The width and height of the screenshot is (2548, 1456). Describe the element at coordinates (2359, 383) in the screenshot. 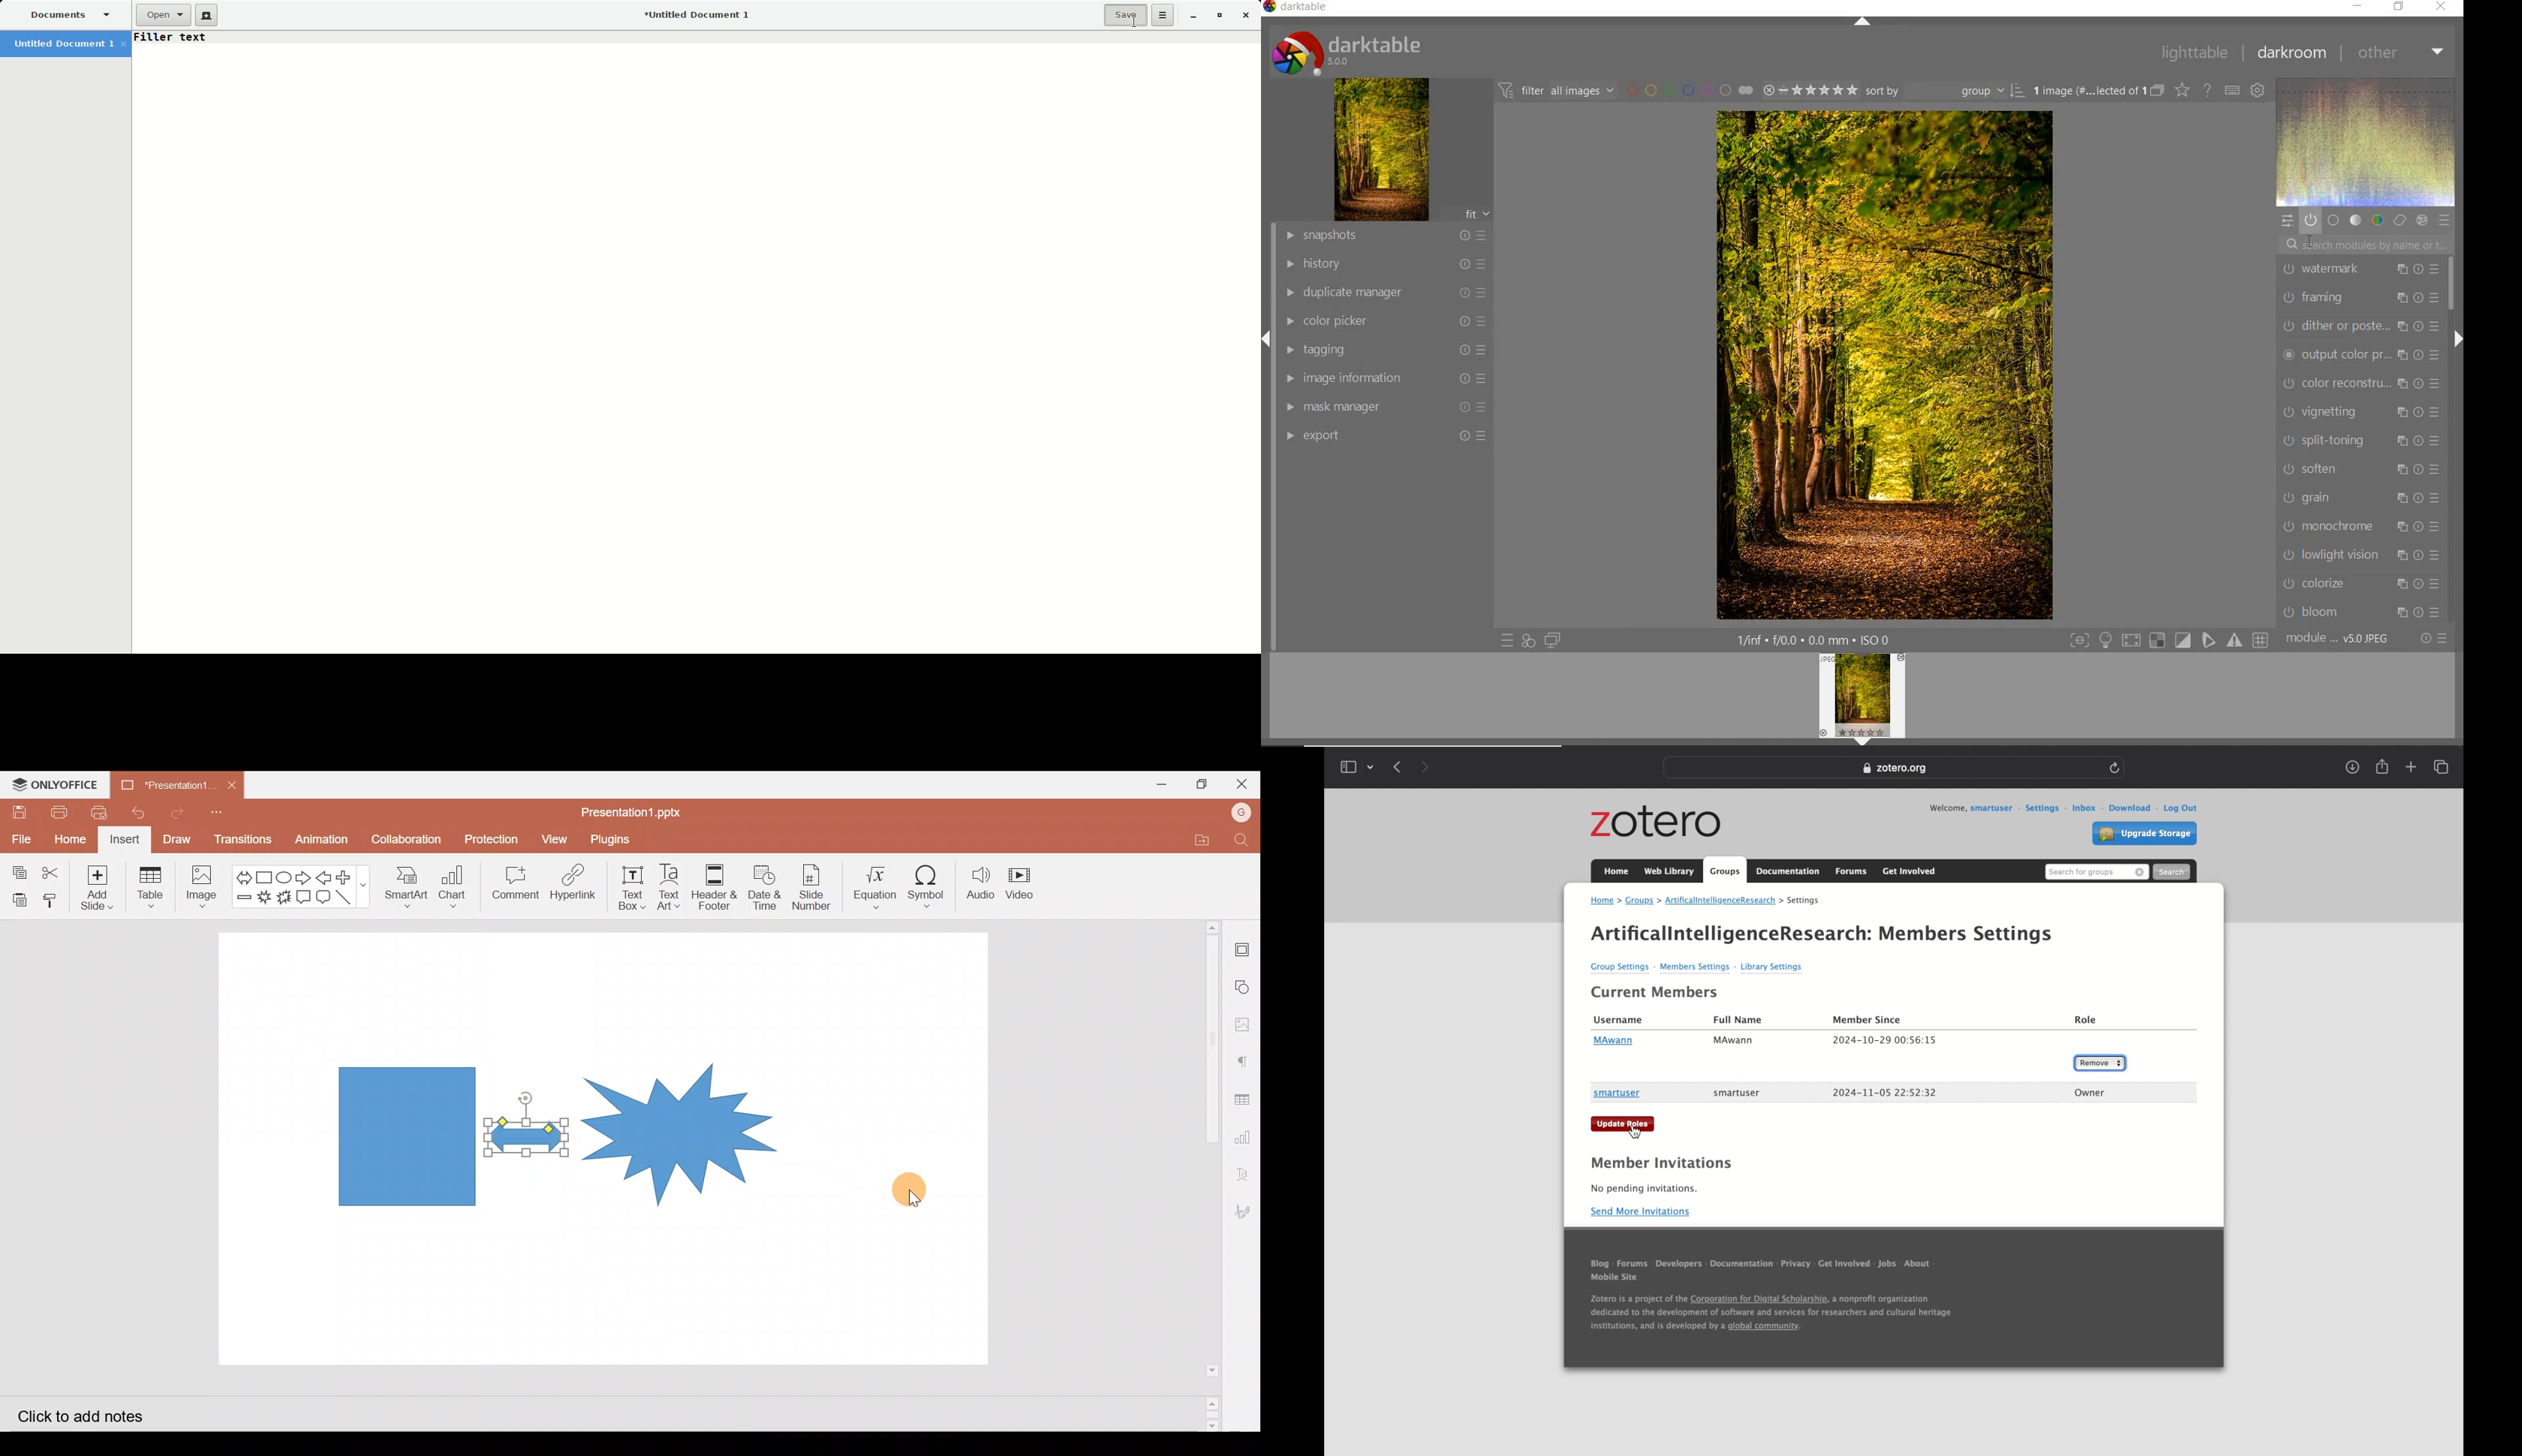

I see `color reconstruction` at that location.